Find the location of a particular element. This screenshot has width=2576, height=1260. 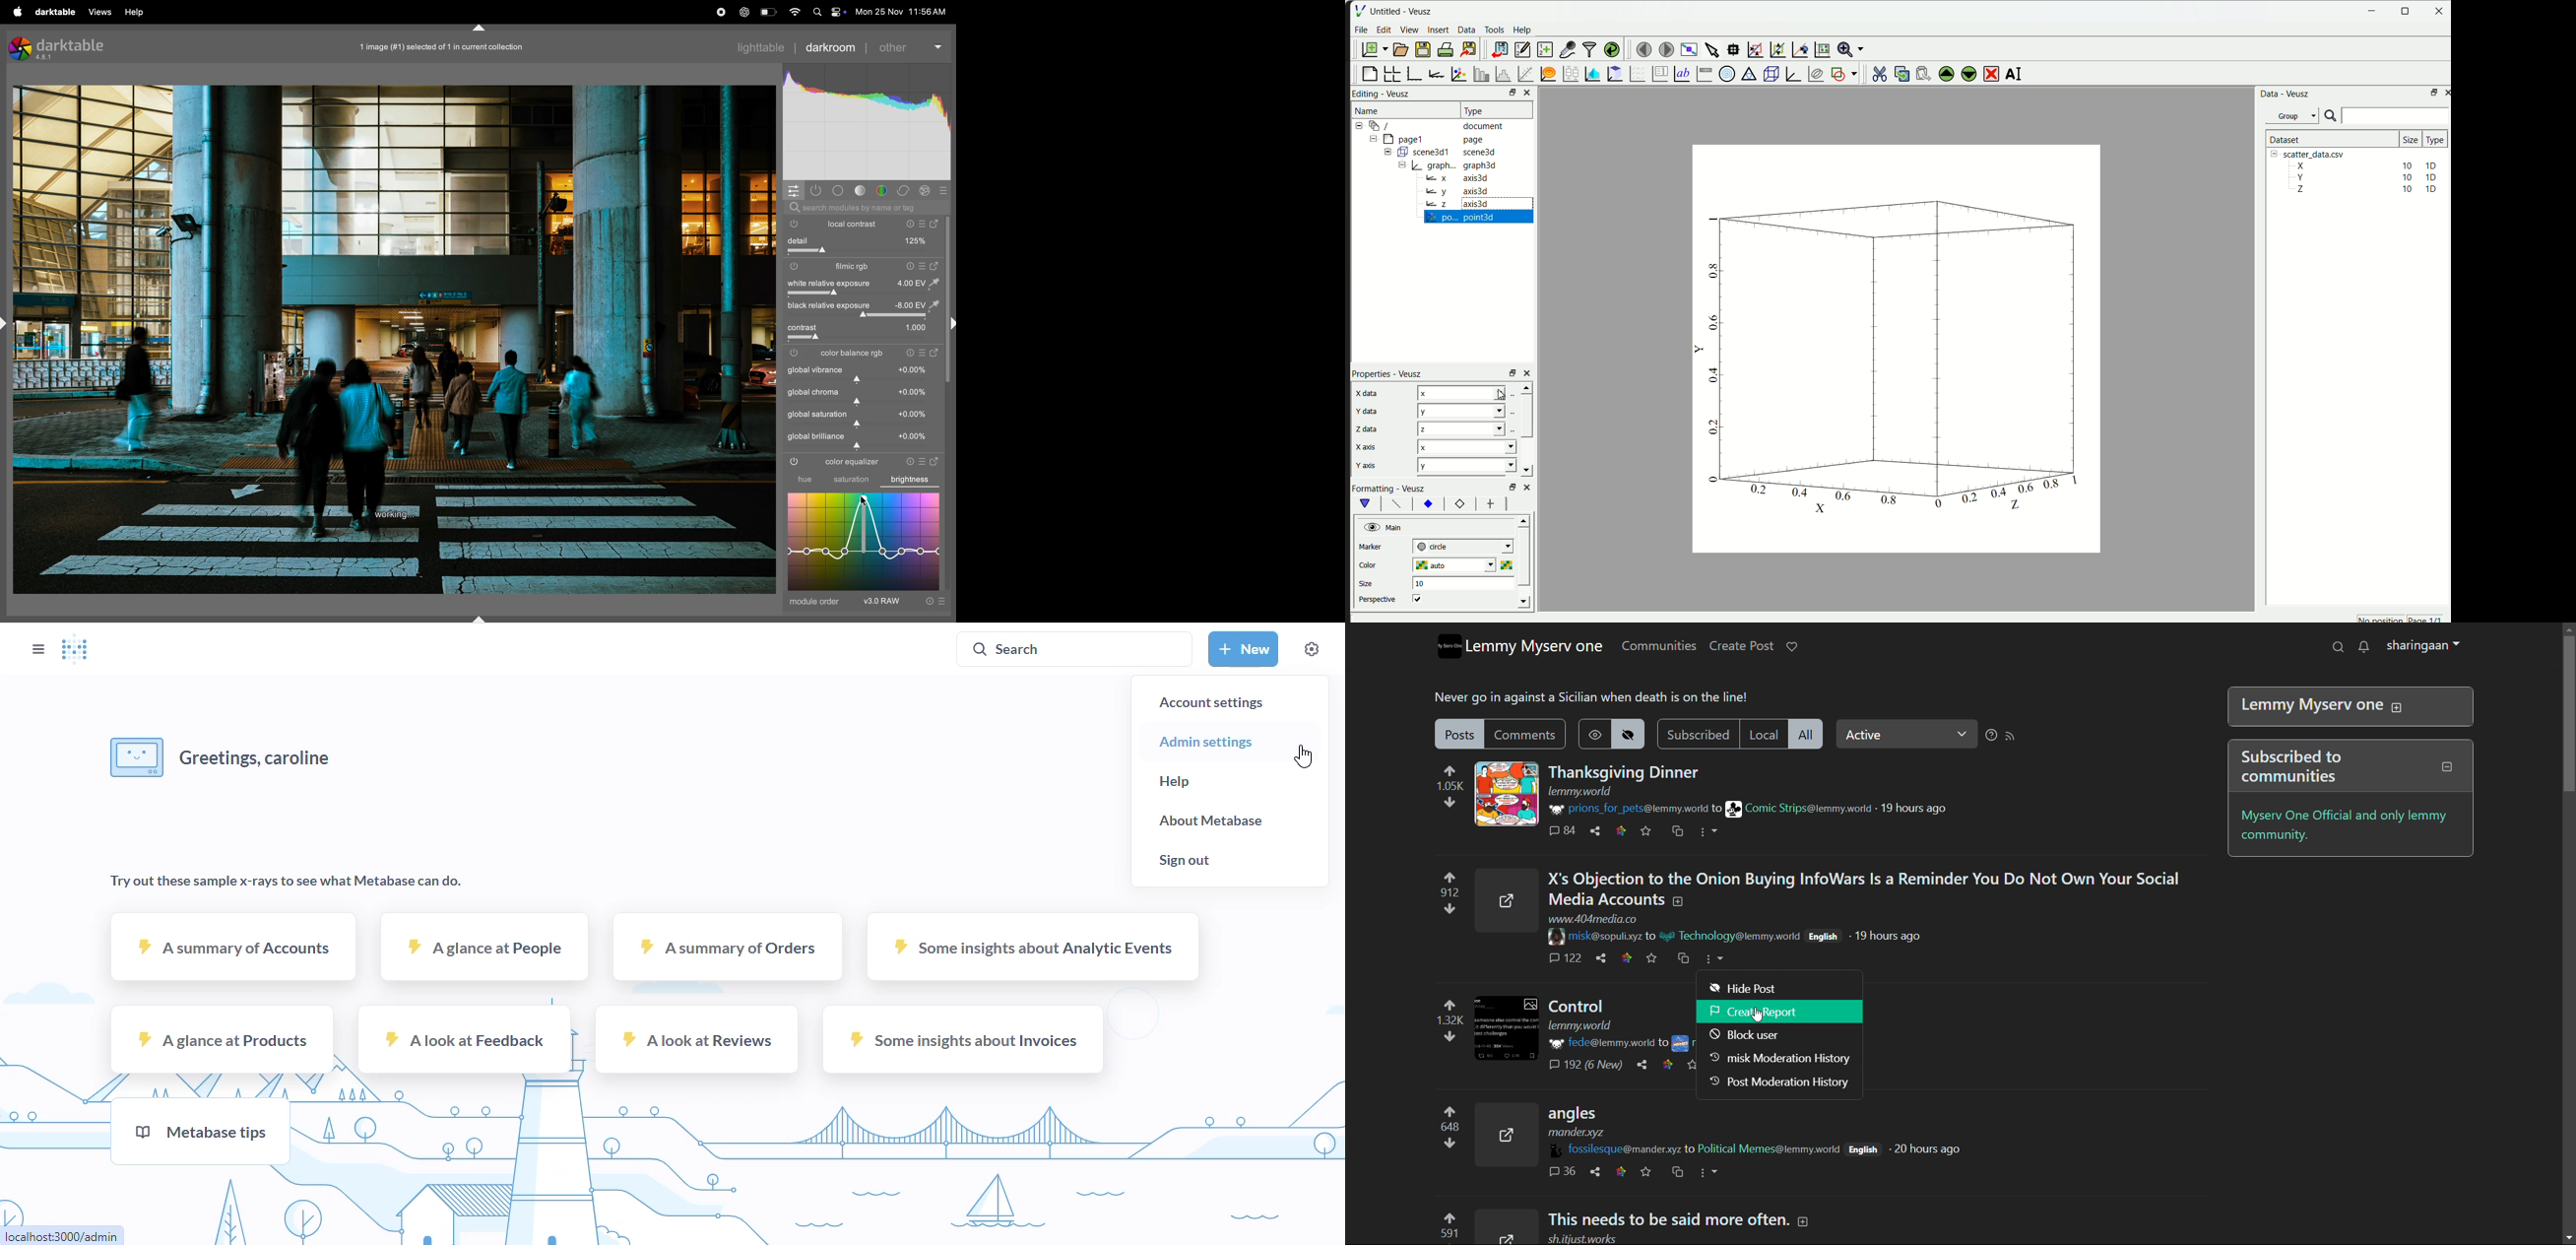

capture a dataset is located at coordinates (1567, 48).